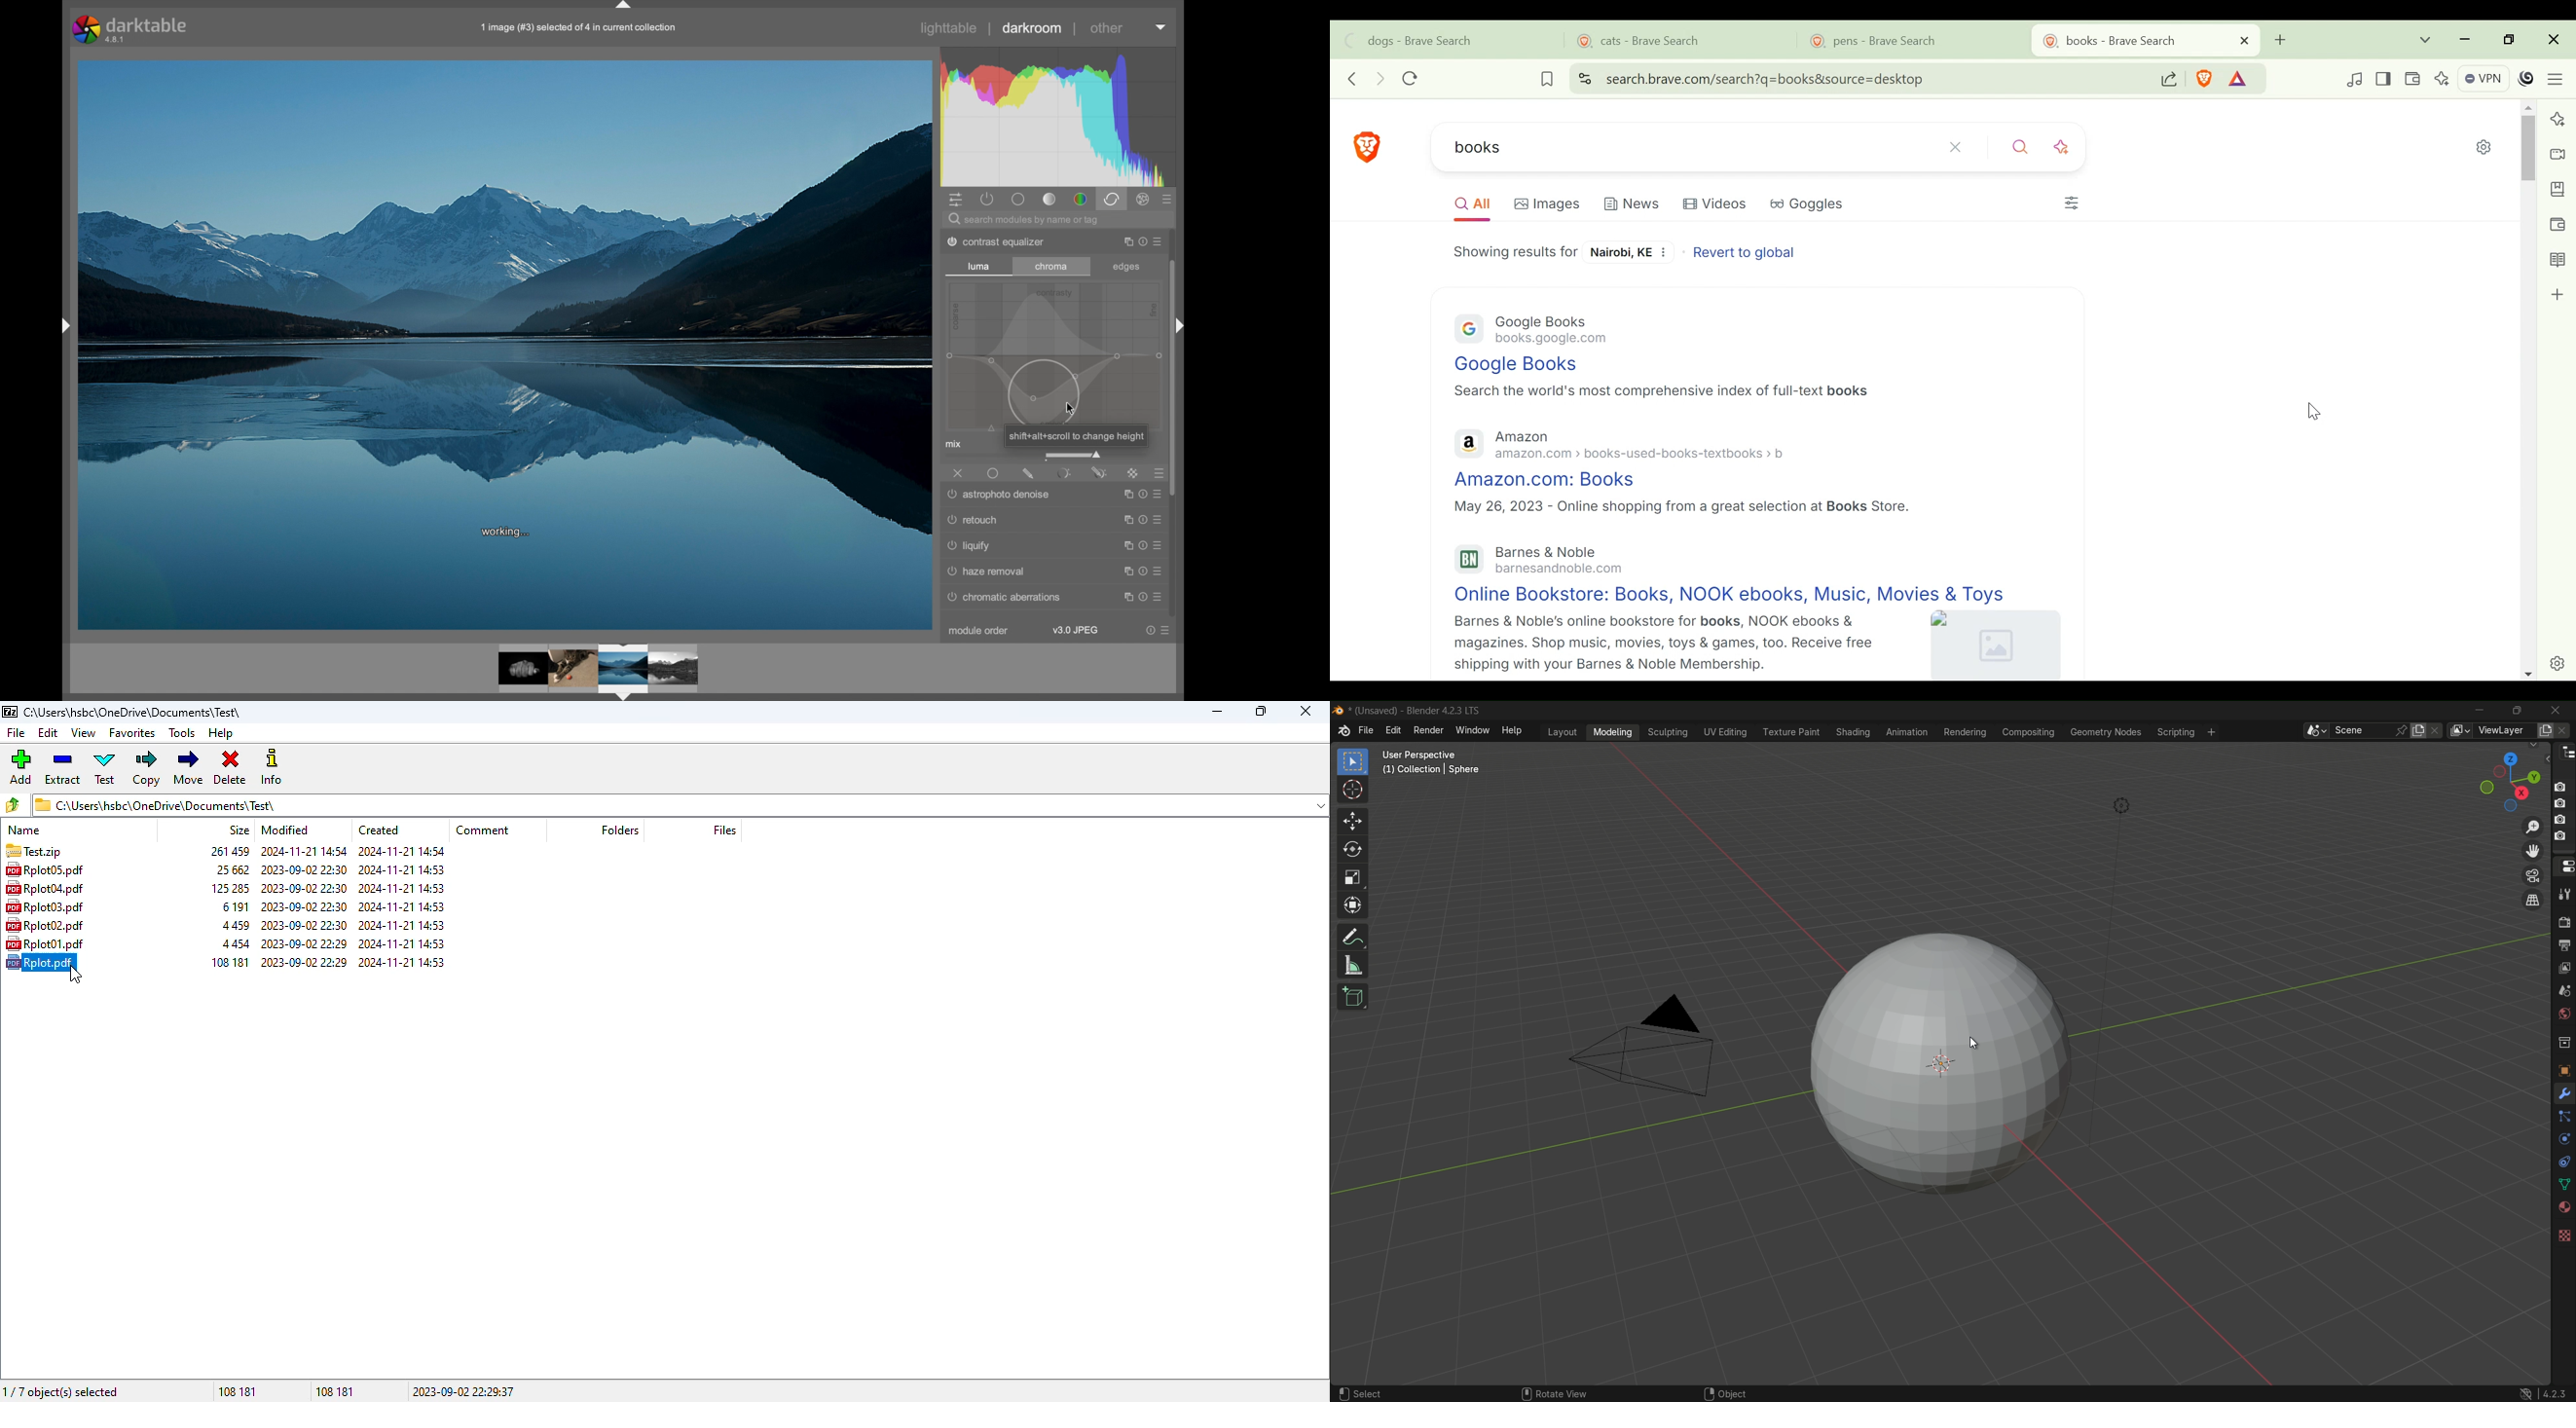 This screenshot has height=1428, width=2576. I want to click on 7 ZIP logo, so click(9, 713).